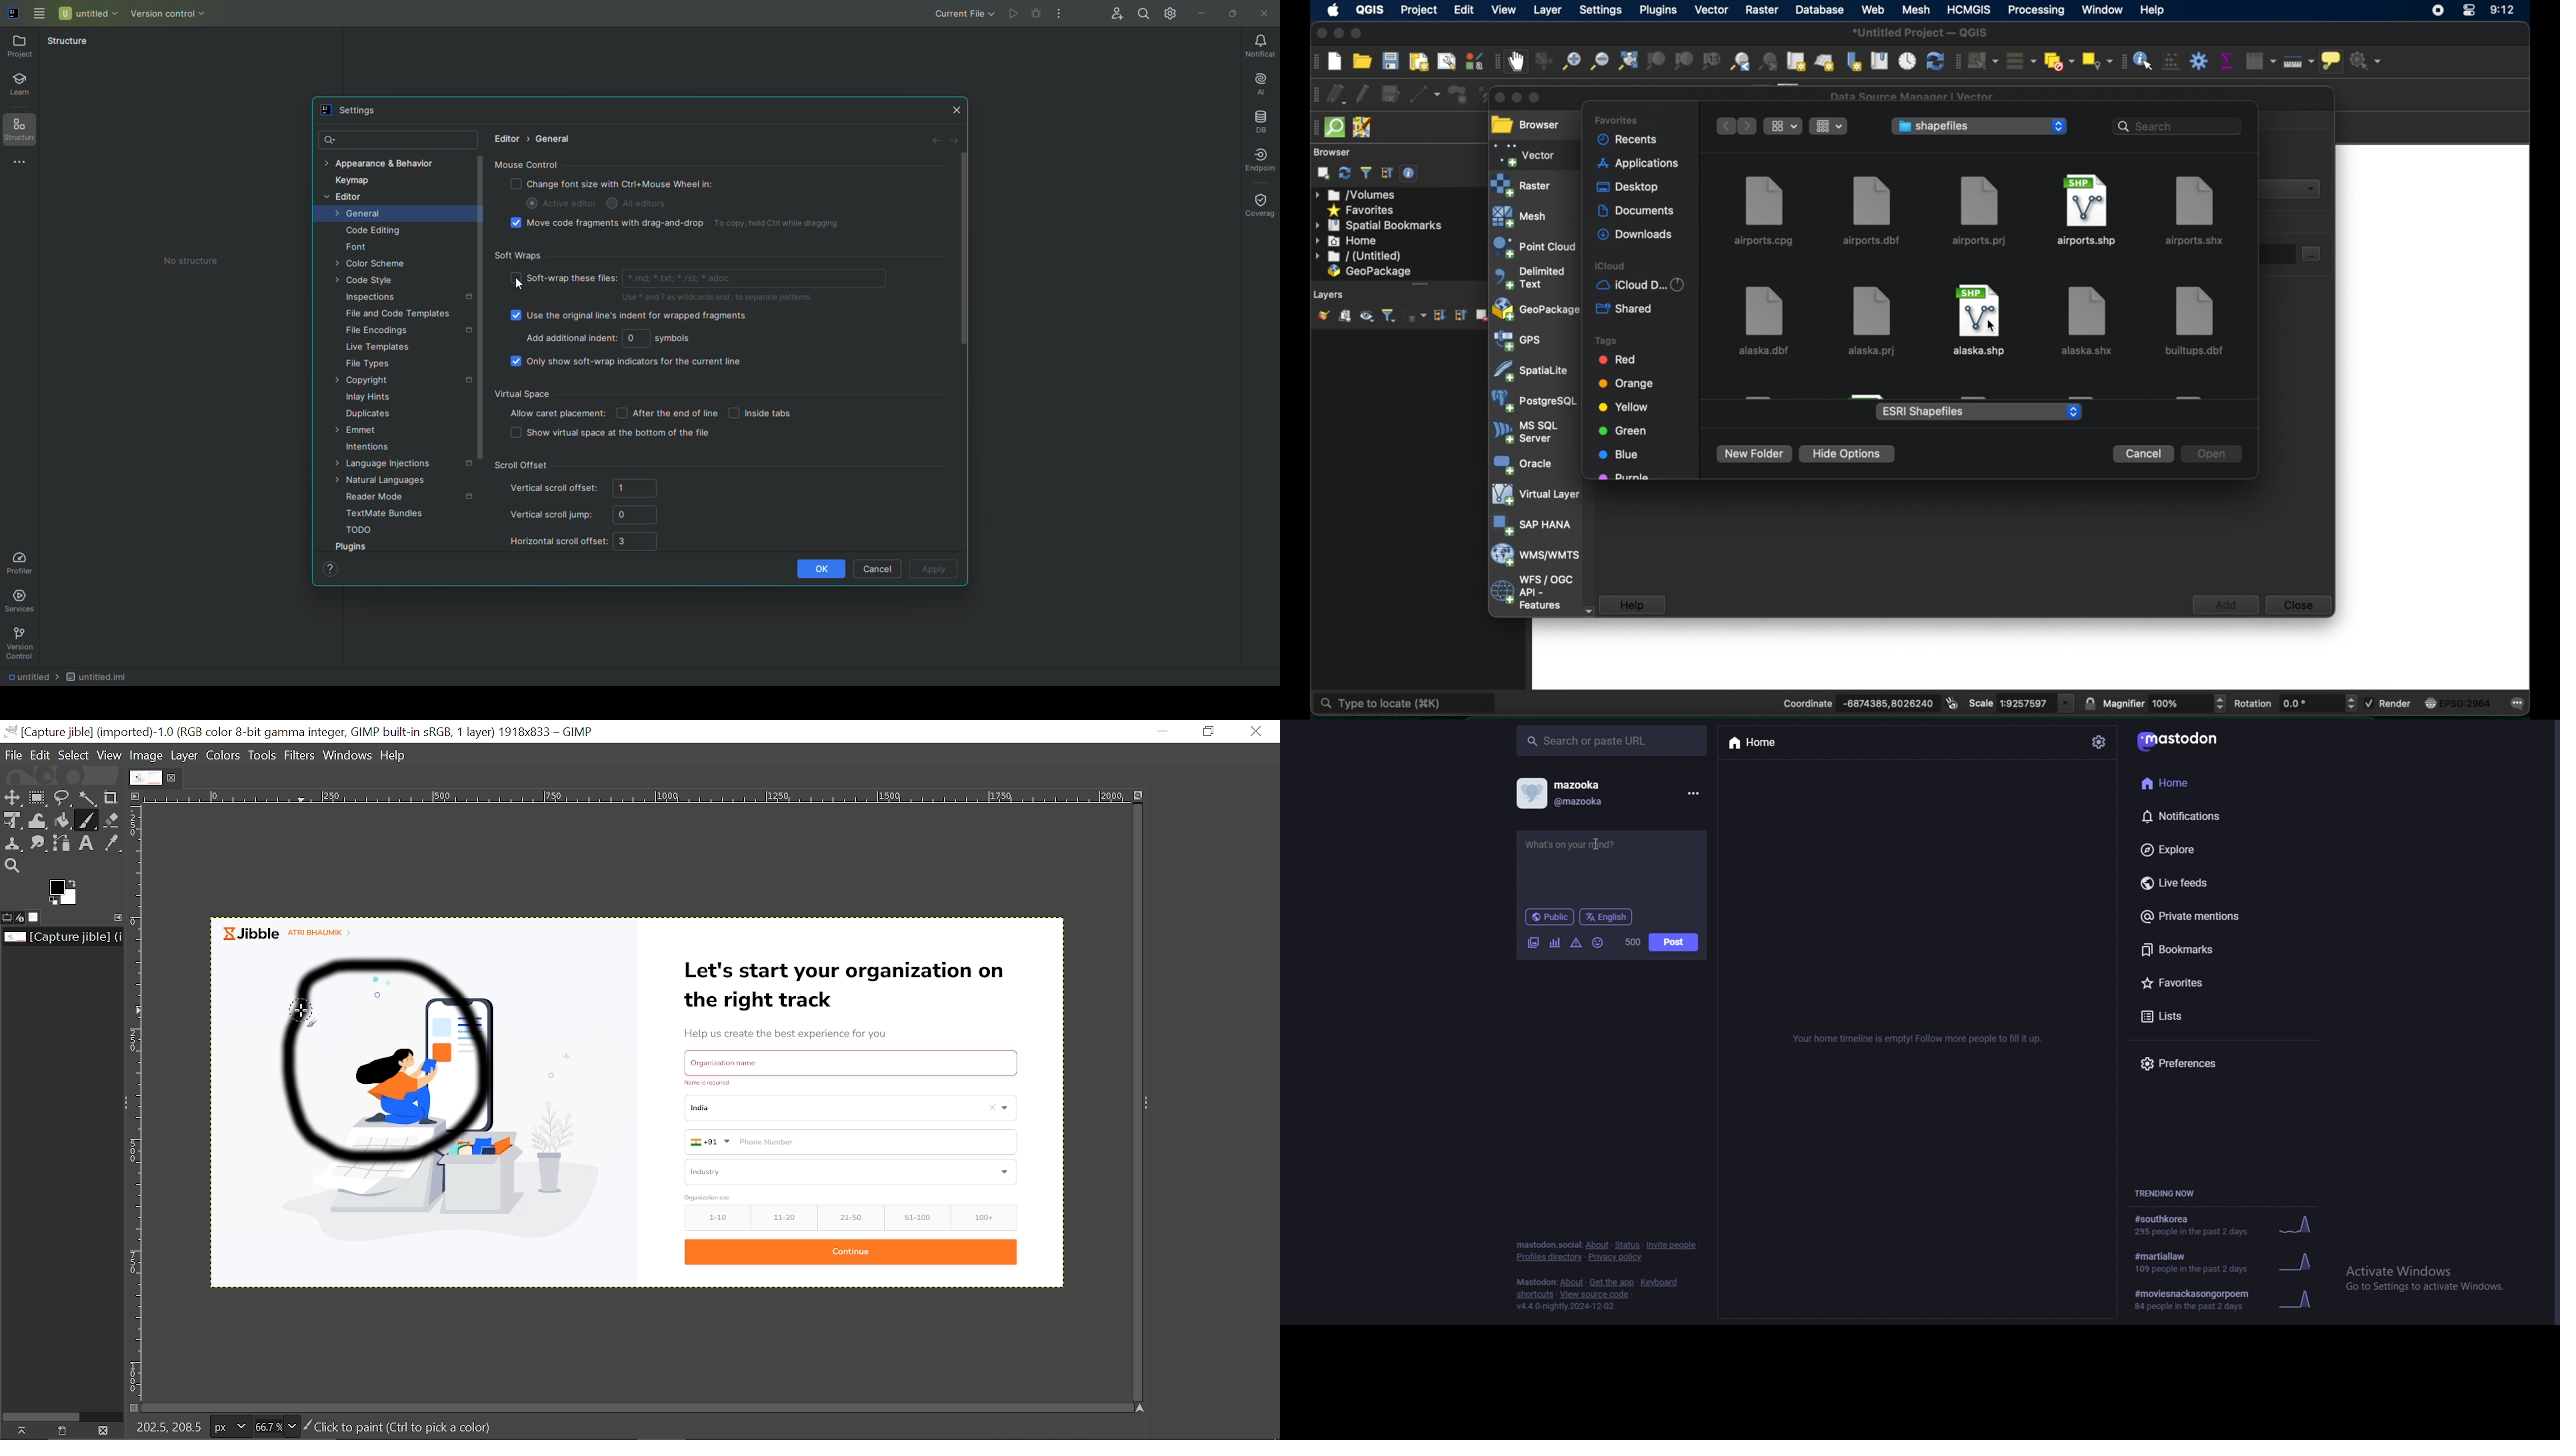 This screenshot has width=2576, height=1456. What do you see at coordinates (1594, 845) in the screenshot?
I see `cursor` at bounding box center [1594, 845].